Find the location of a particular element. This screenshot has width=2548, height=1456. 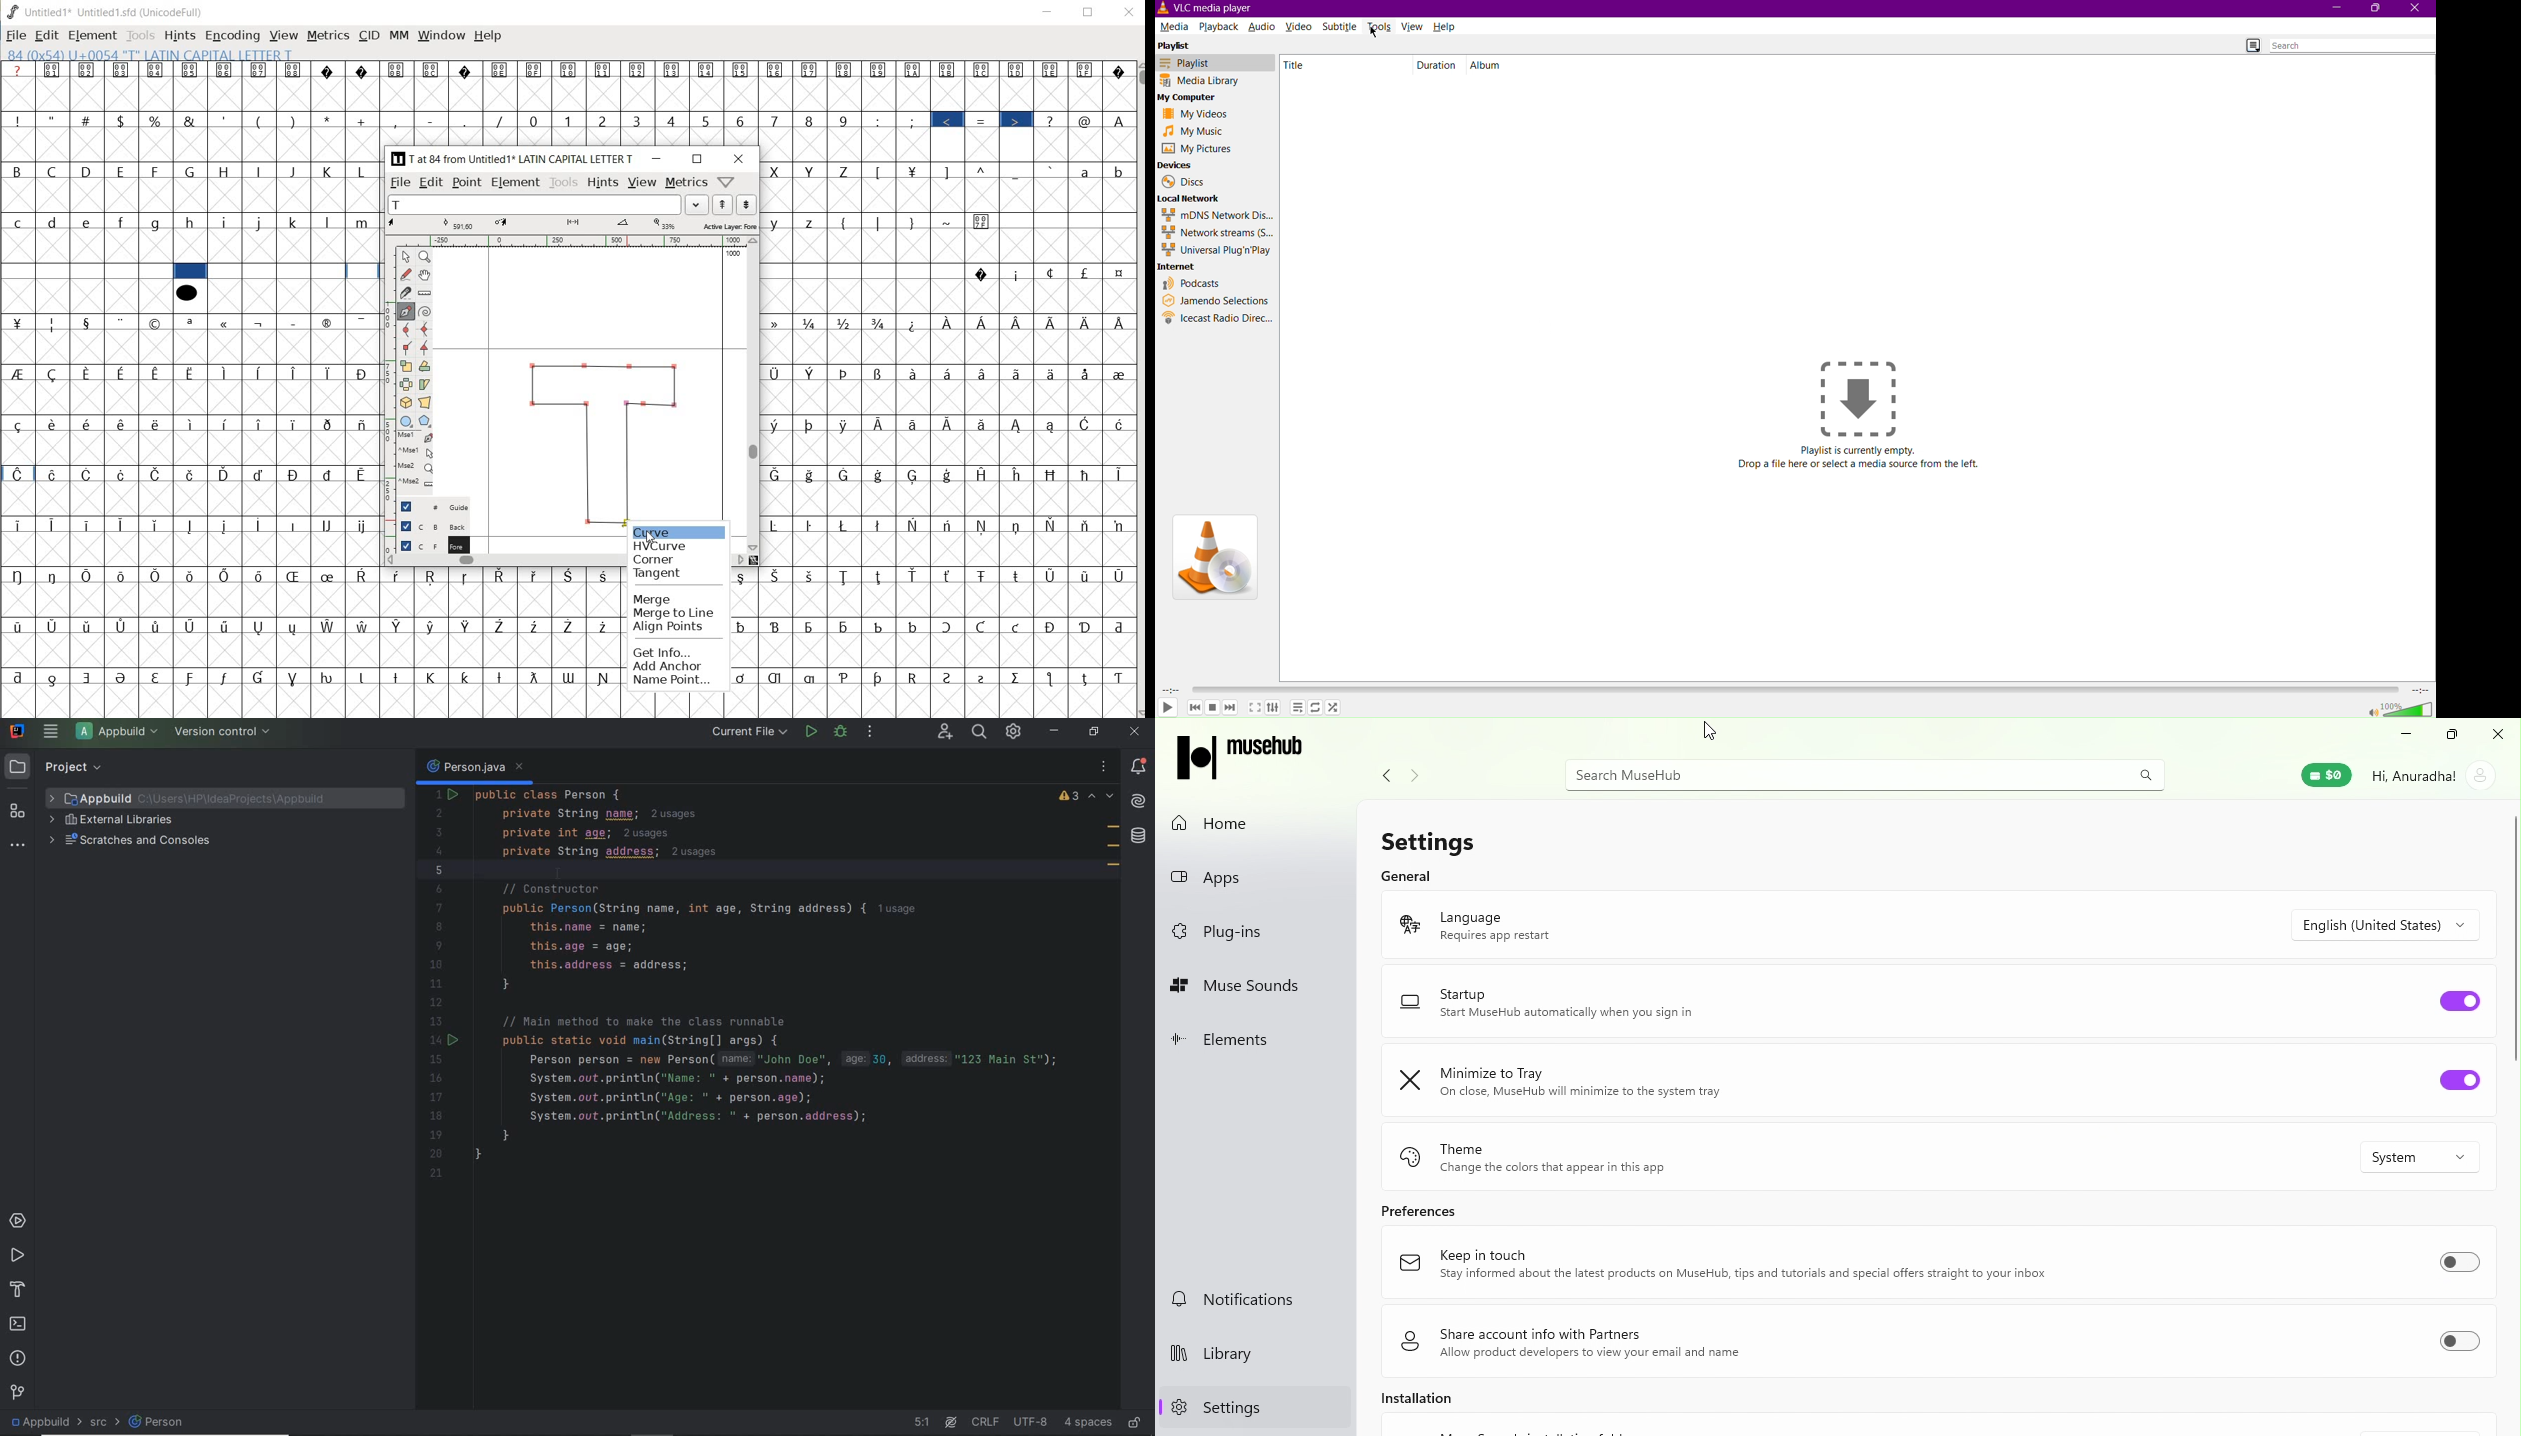

Symbol is located at coordinates (913, 170).